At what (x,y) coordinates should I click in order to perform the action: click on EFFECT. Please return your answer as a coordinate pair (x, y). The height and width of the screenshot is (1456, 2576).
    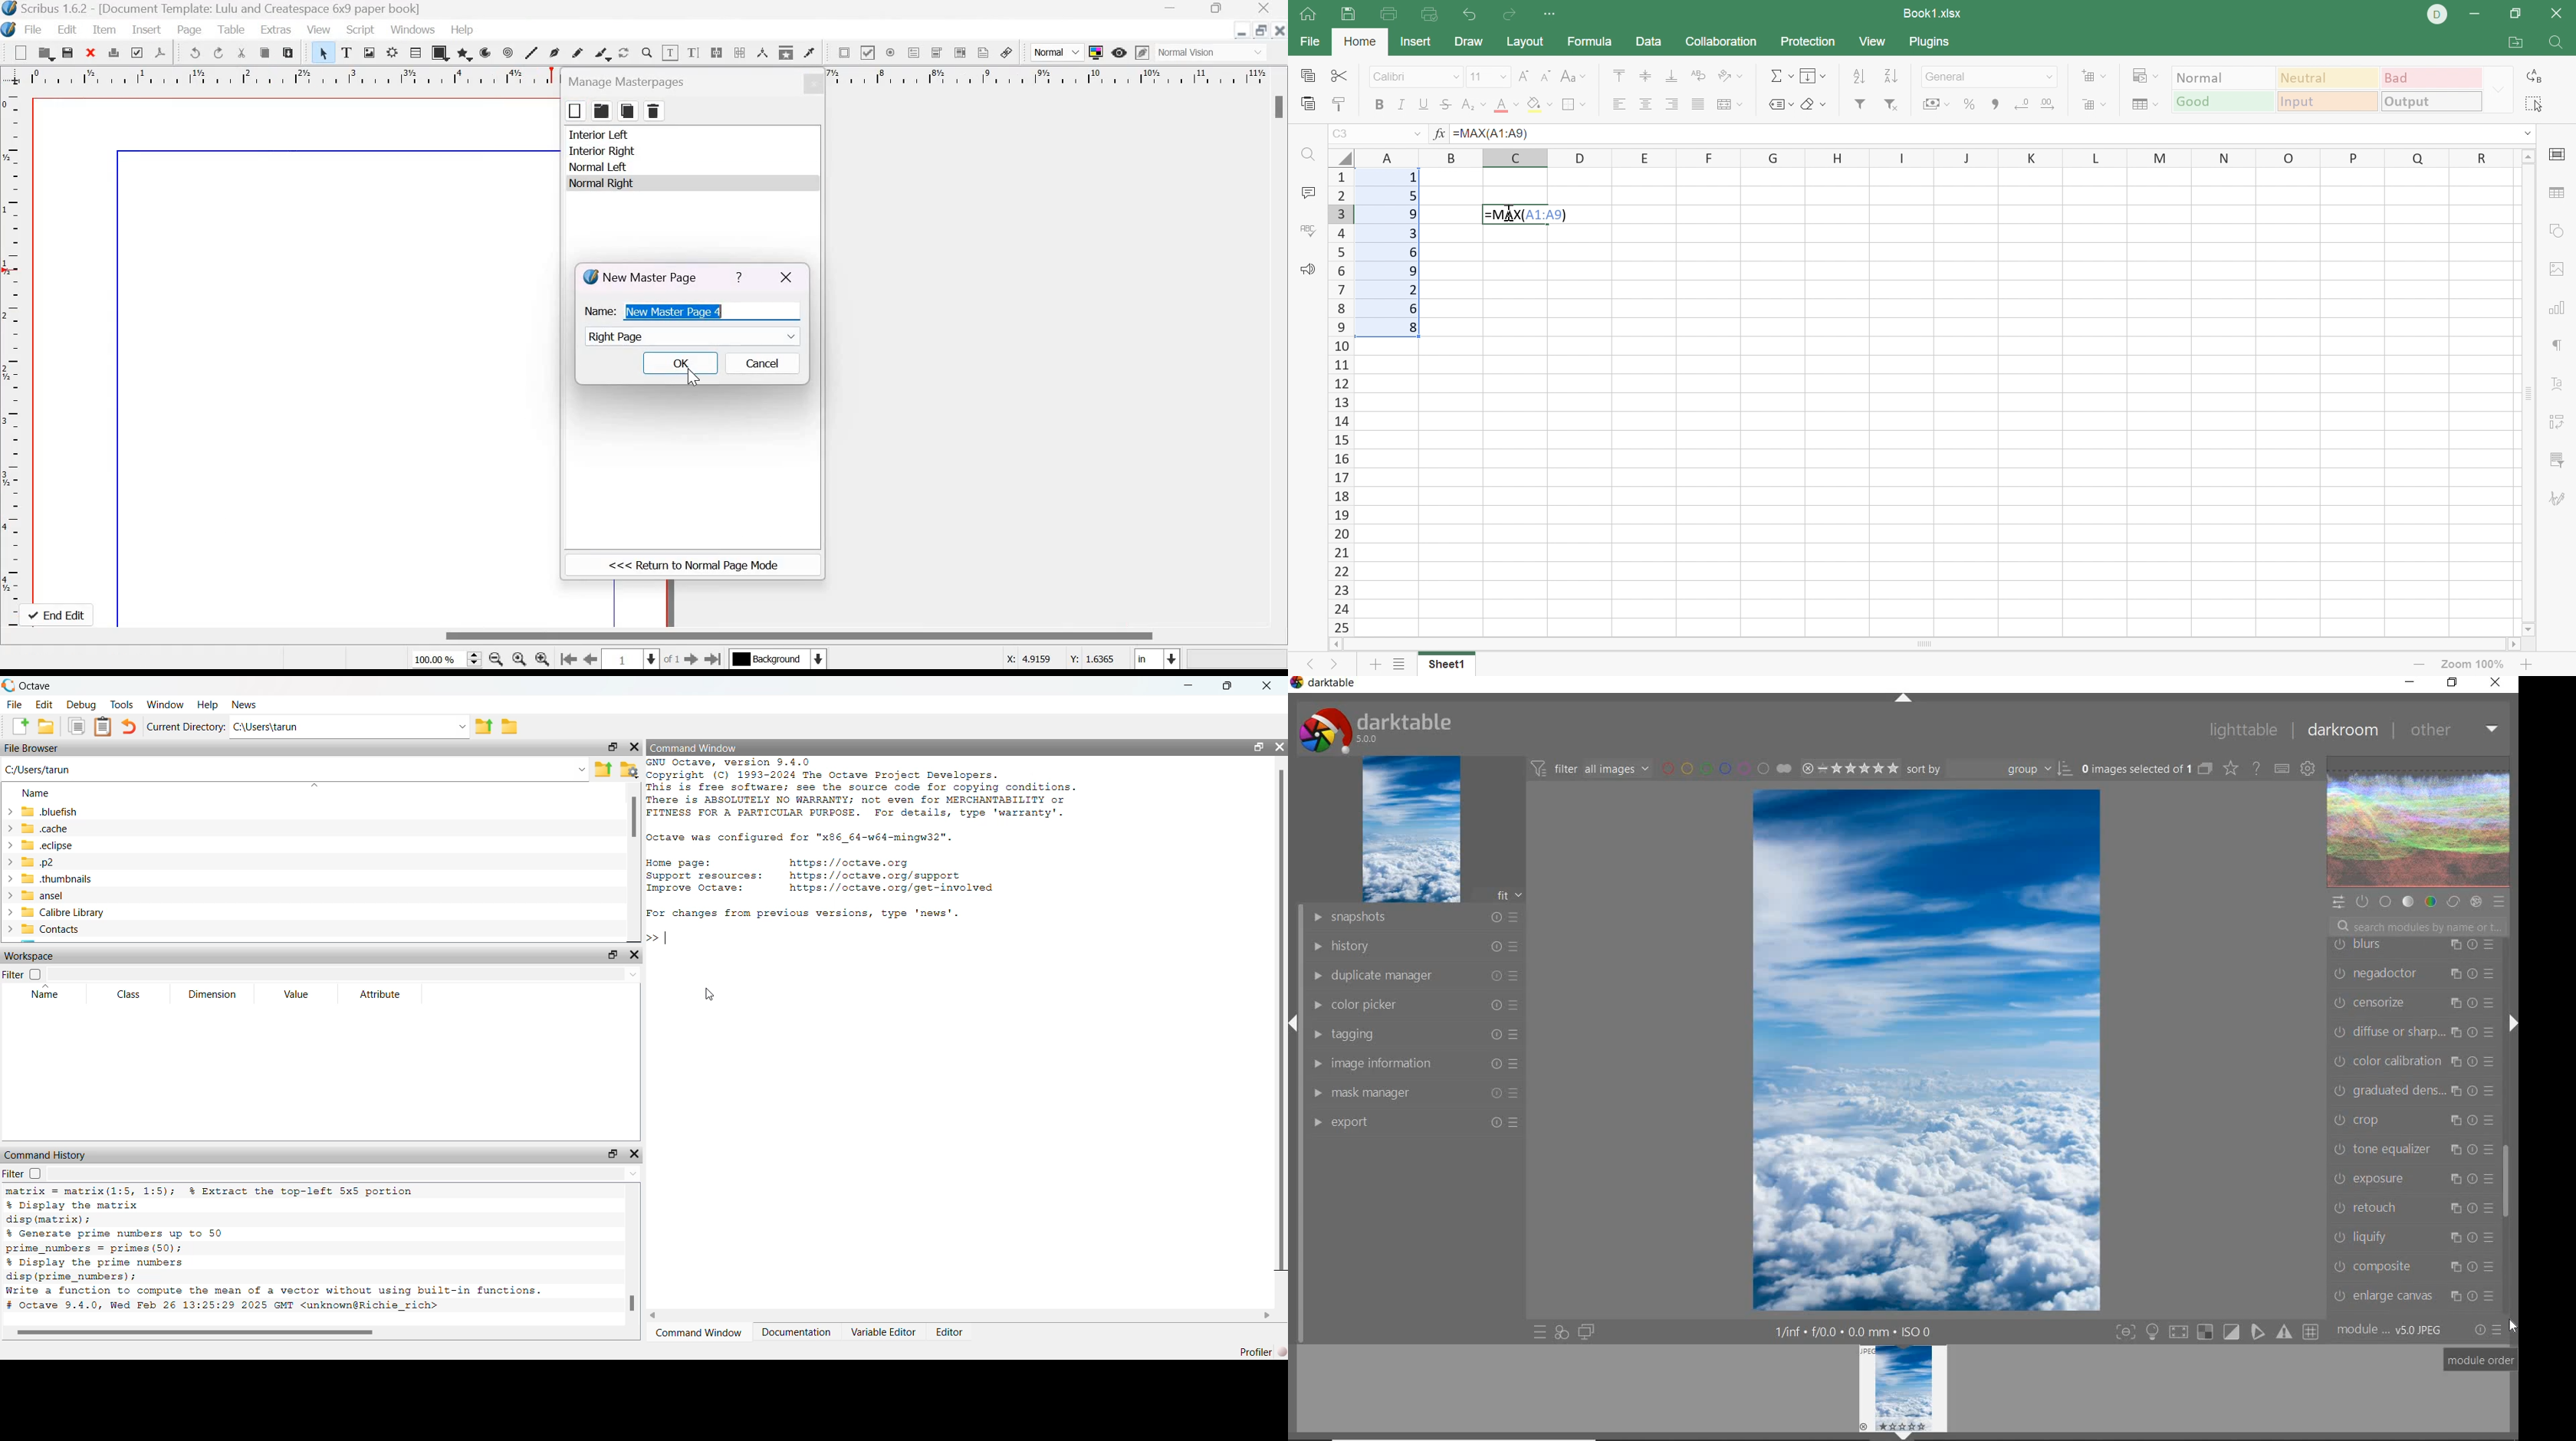
    Looking at the image, I should click on (2477, 902).